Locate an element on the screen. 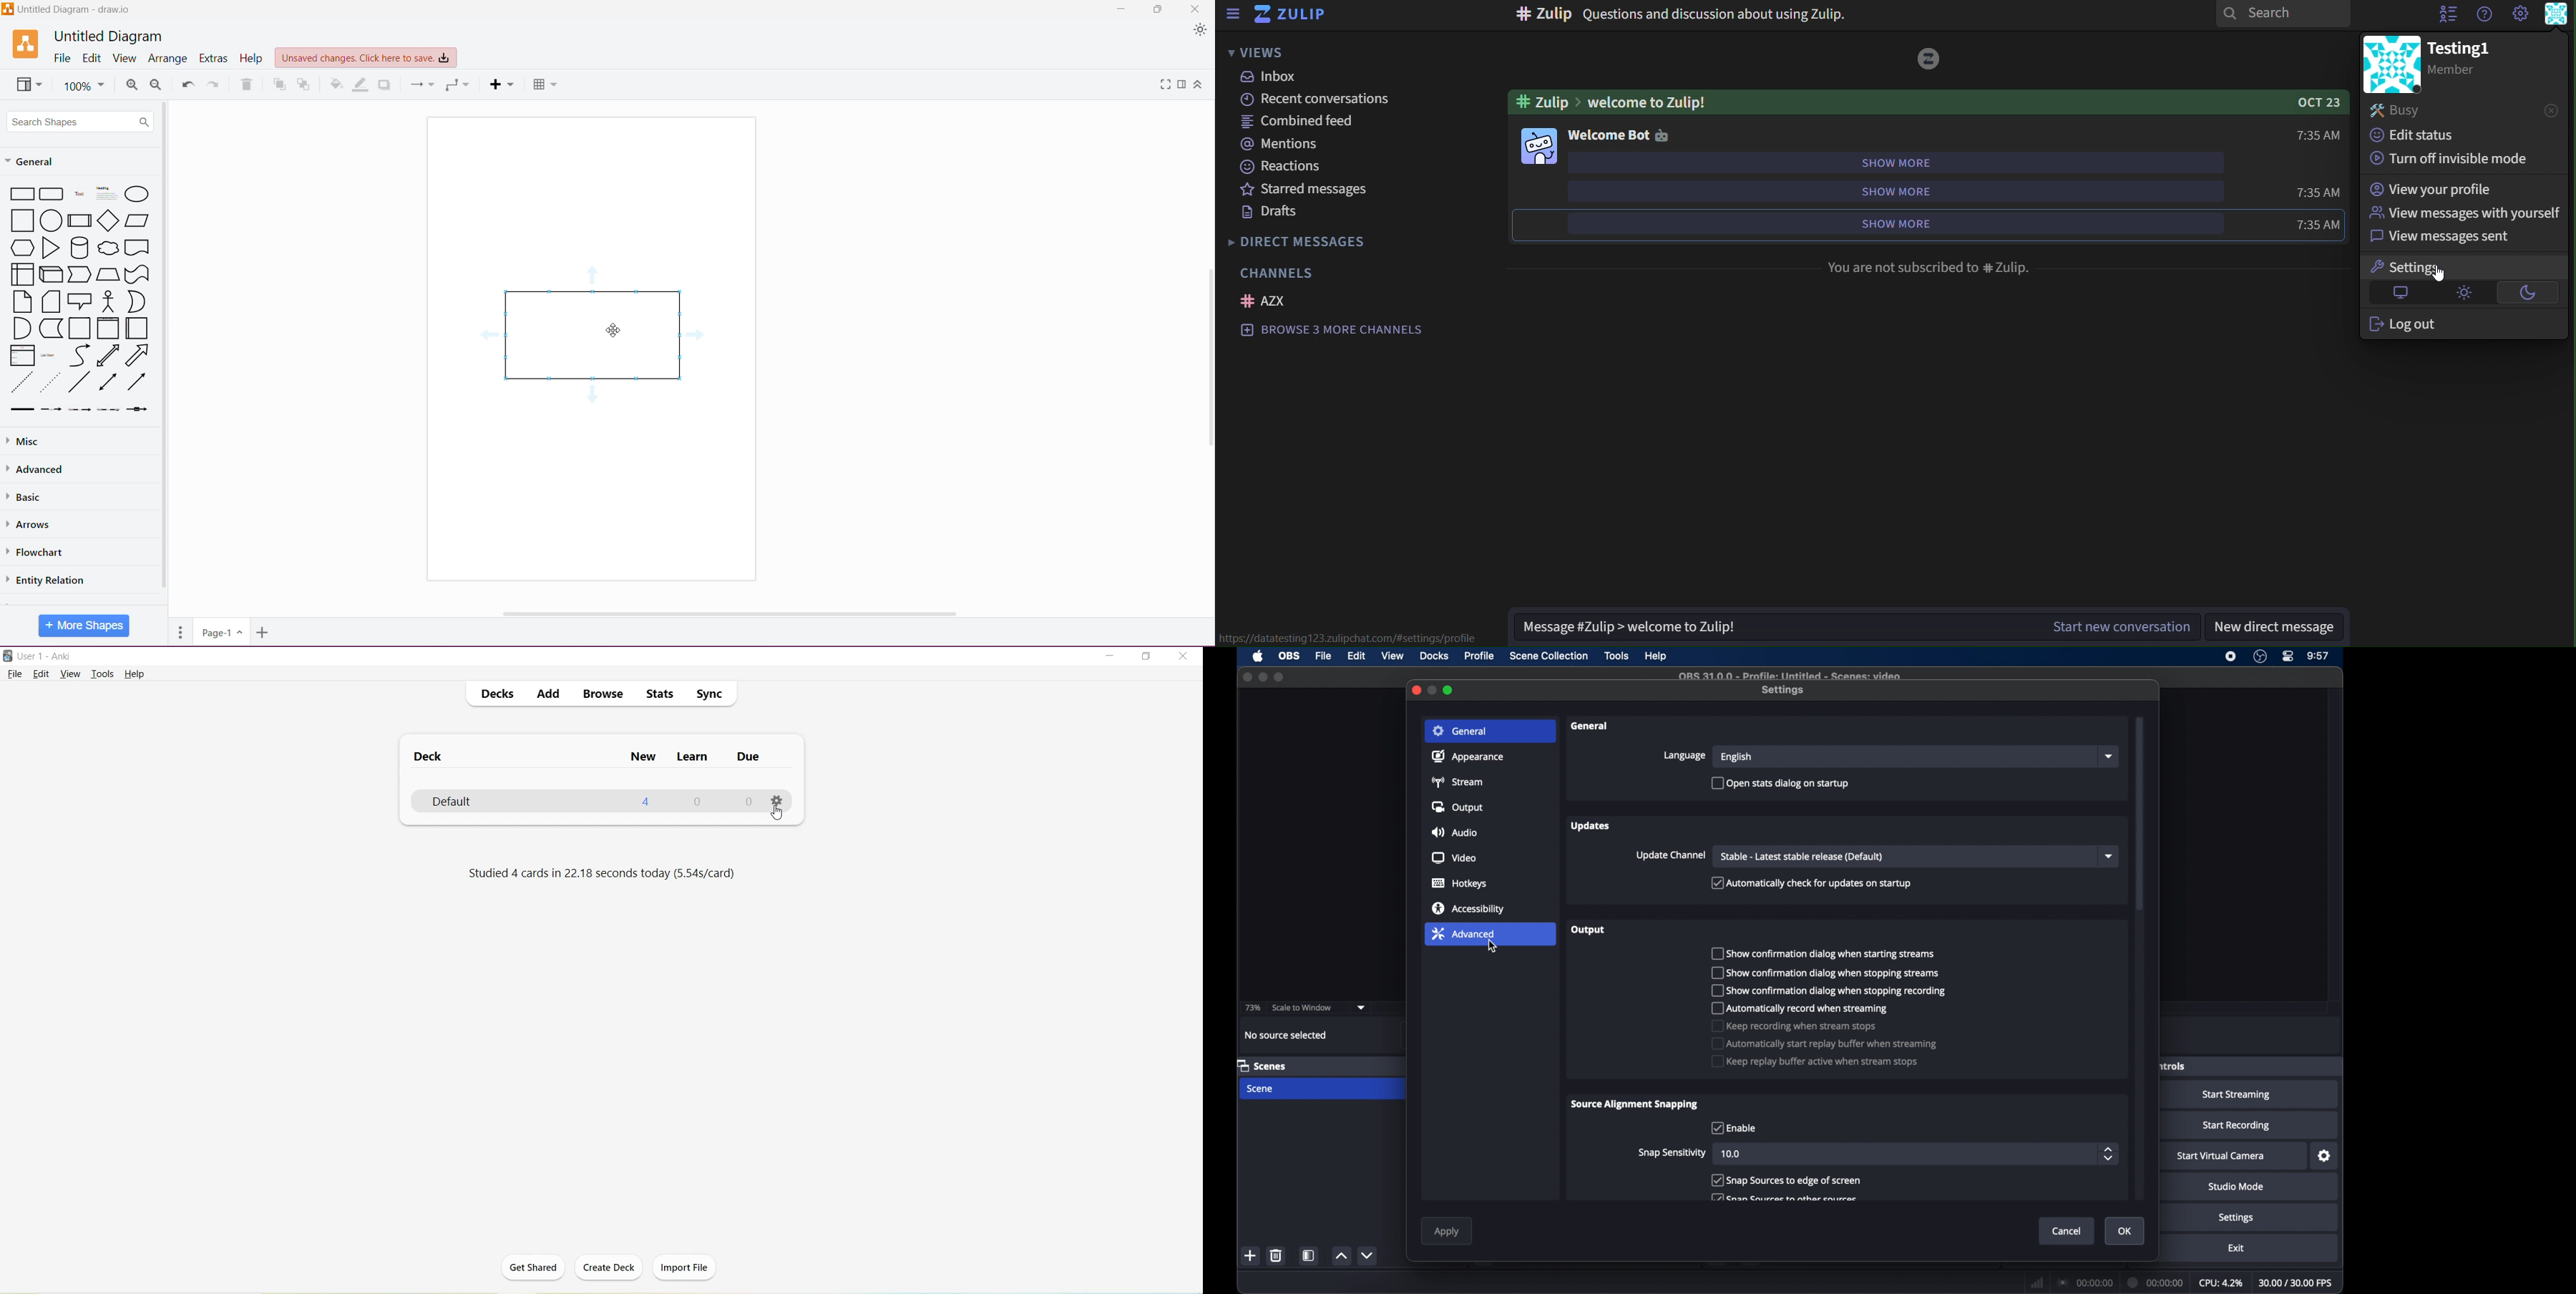 The height and width of the screenshot is (1316, 2576). Untitled Diagram is located at coordinates (110, 37).